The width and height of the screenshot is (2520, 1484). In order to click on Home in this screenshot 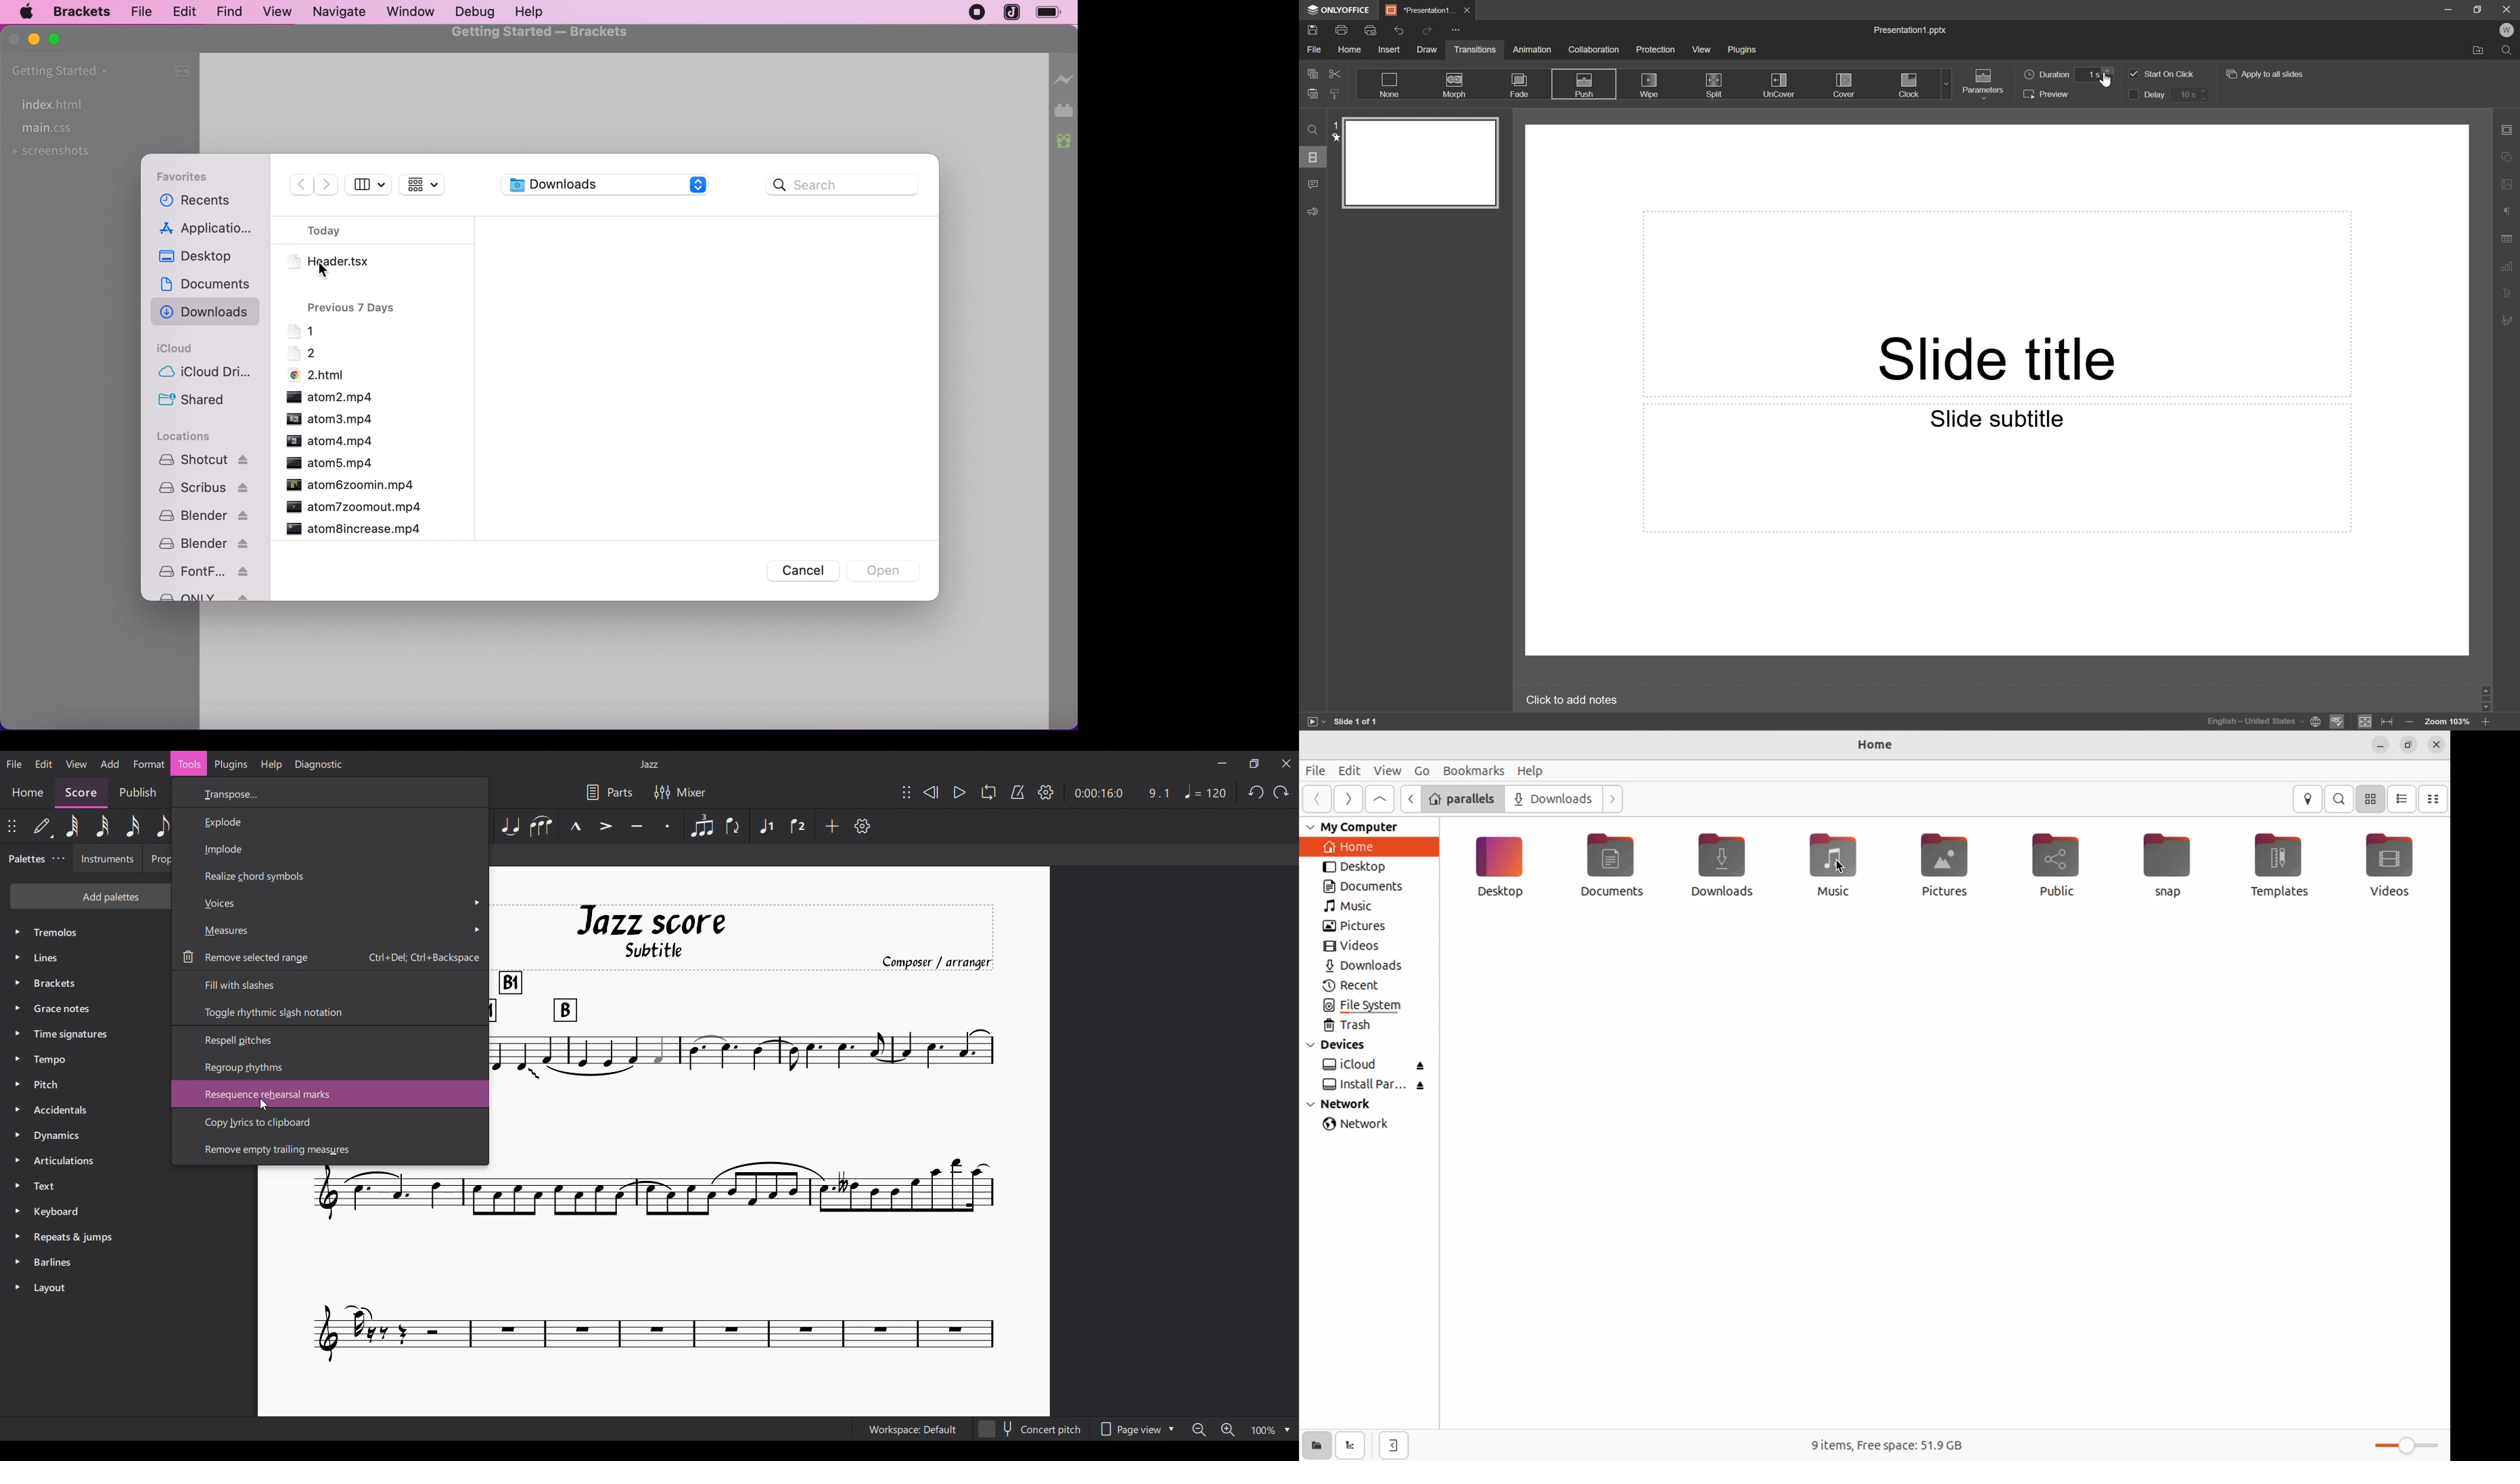, I will do `click(1349, 49)`.